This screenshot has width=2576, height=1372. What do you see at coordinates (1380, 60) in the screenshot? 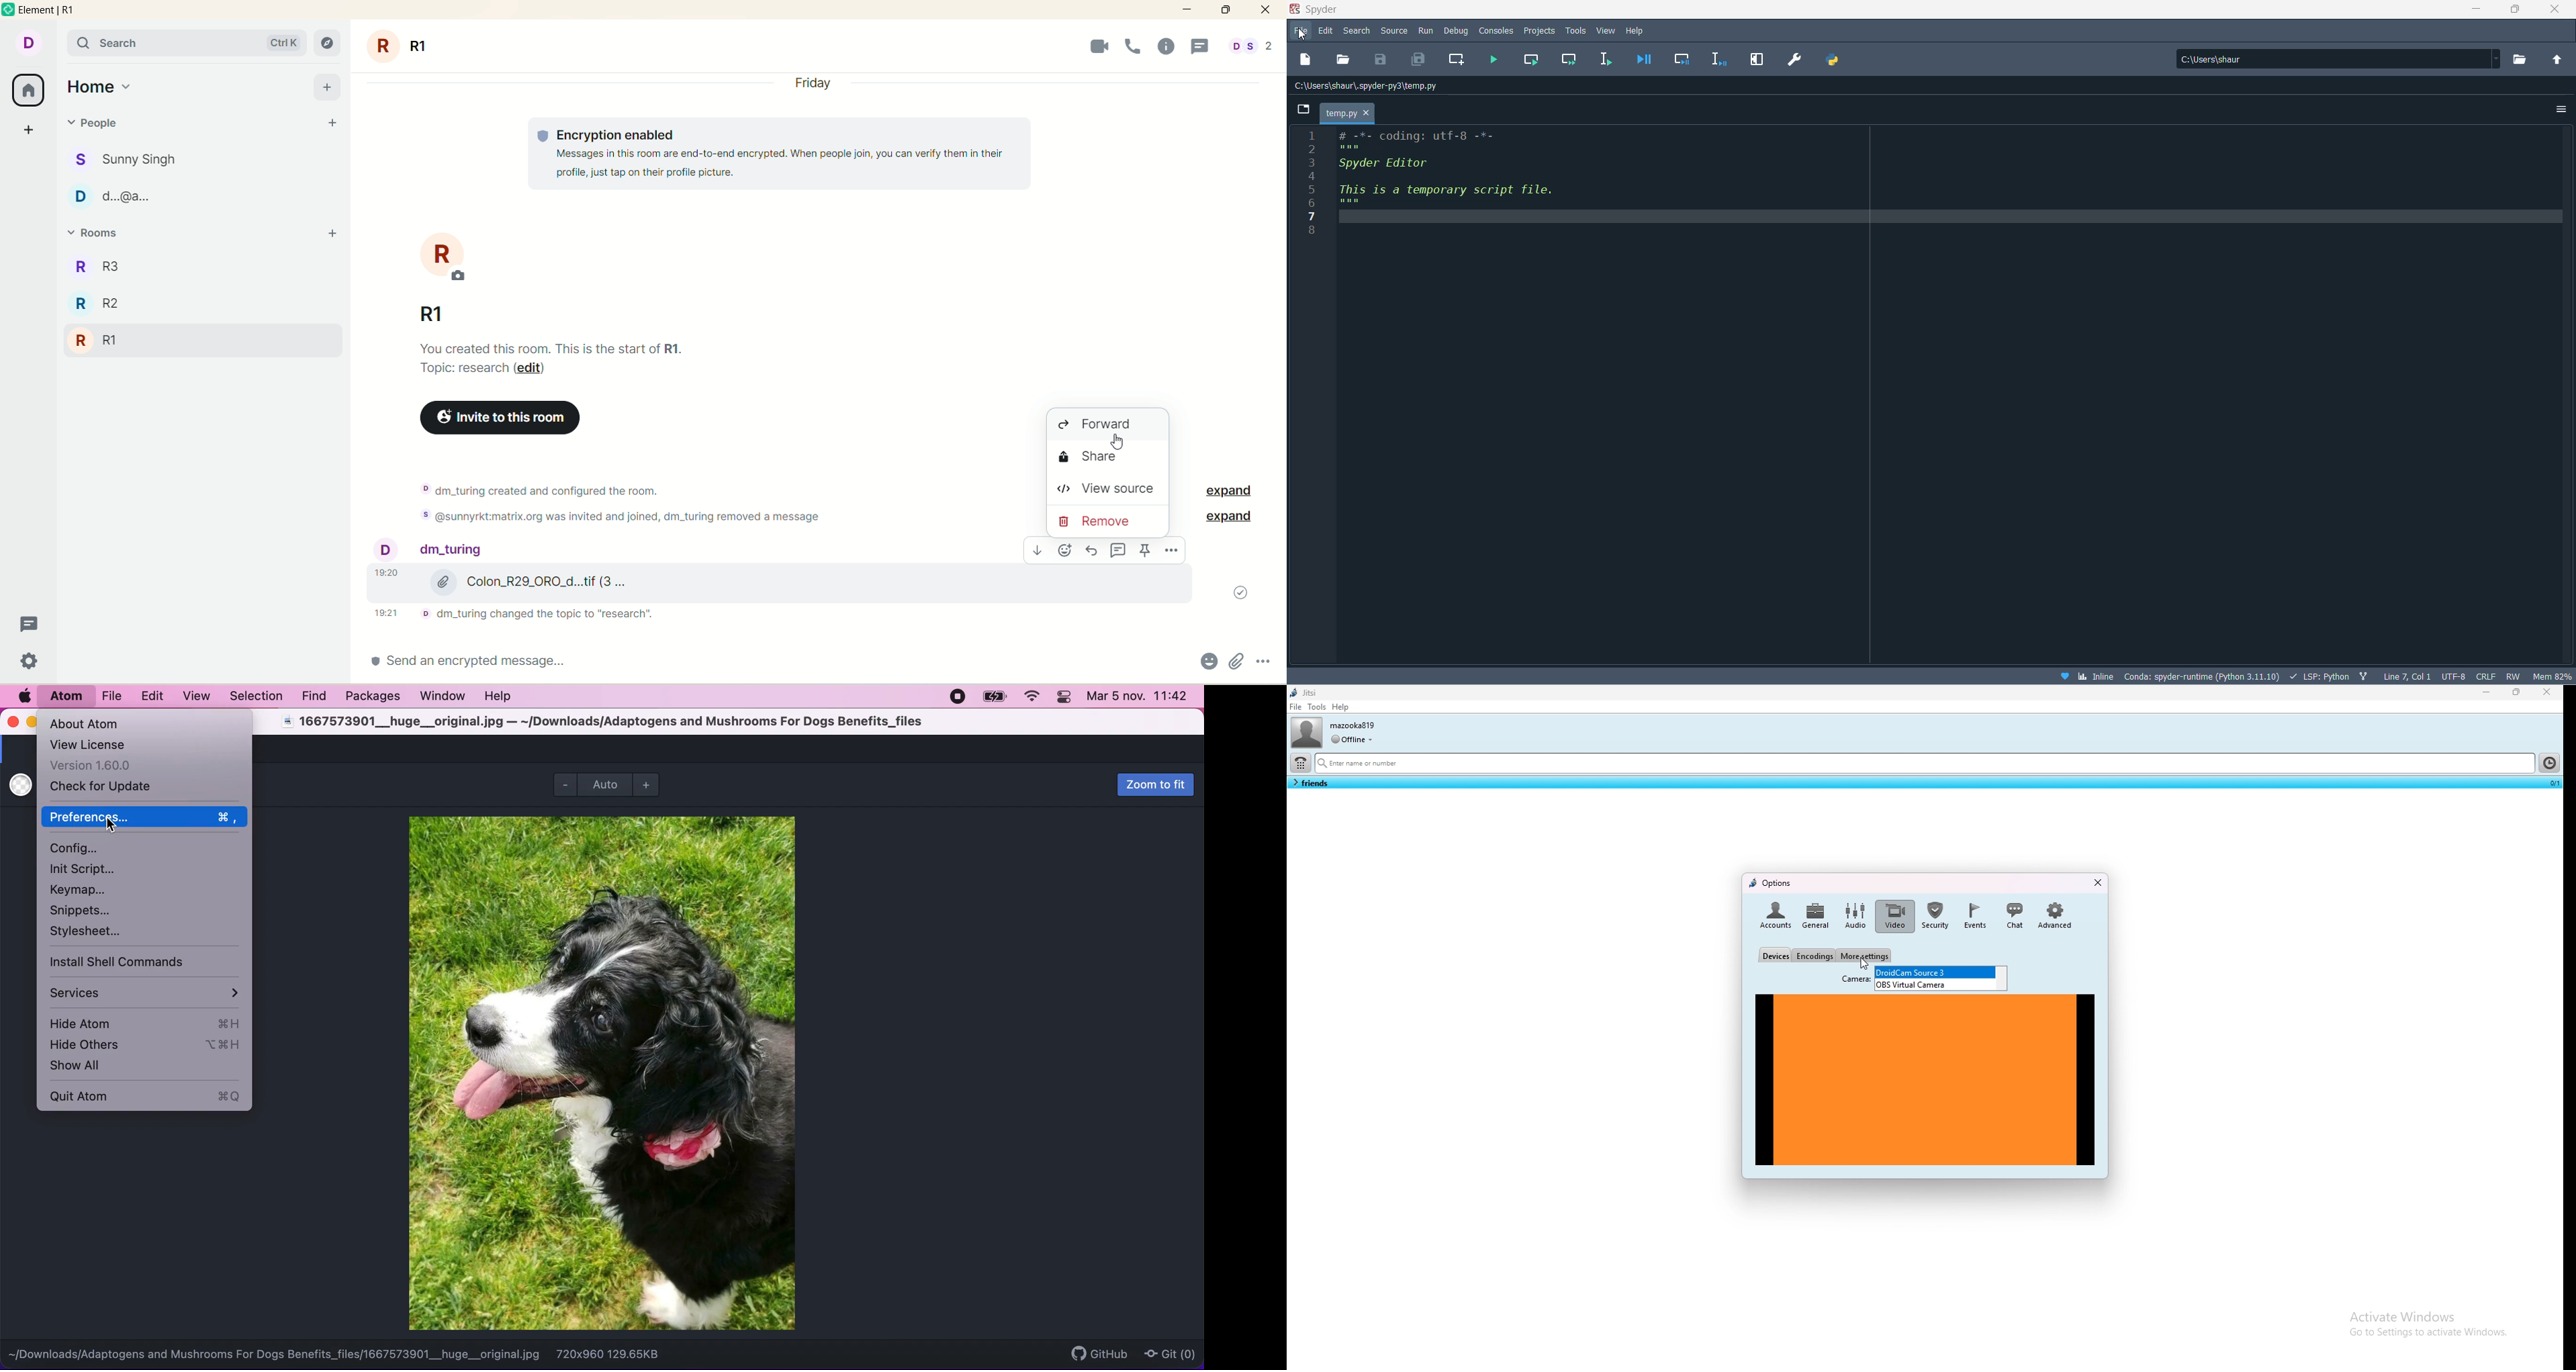
I see `save` at bounding box center [1380, 60].